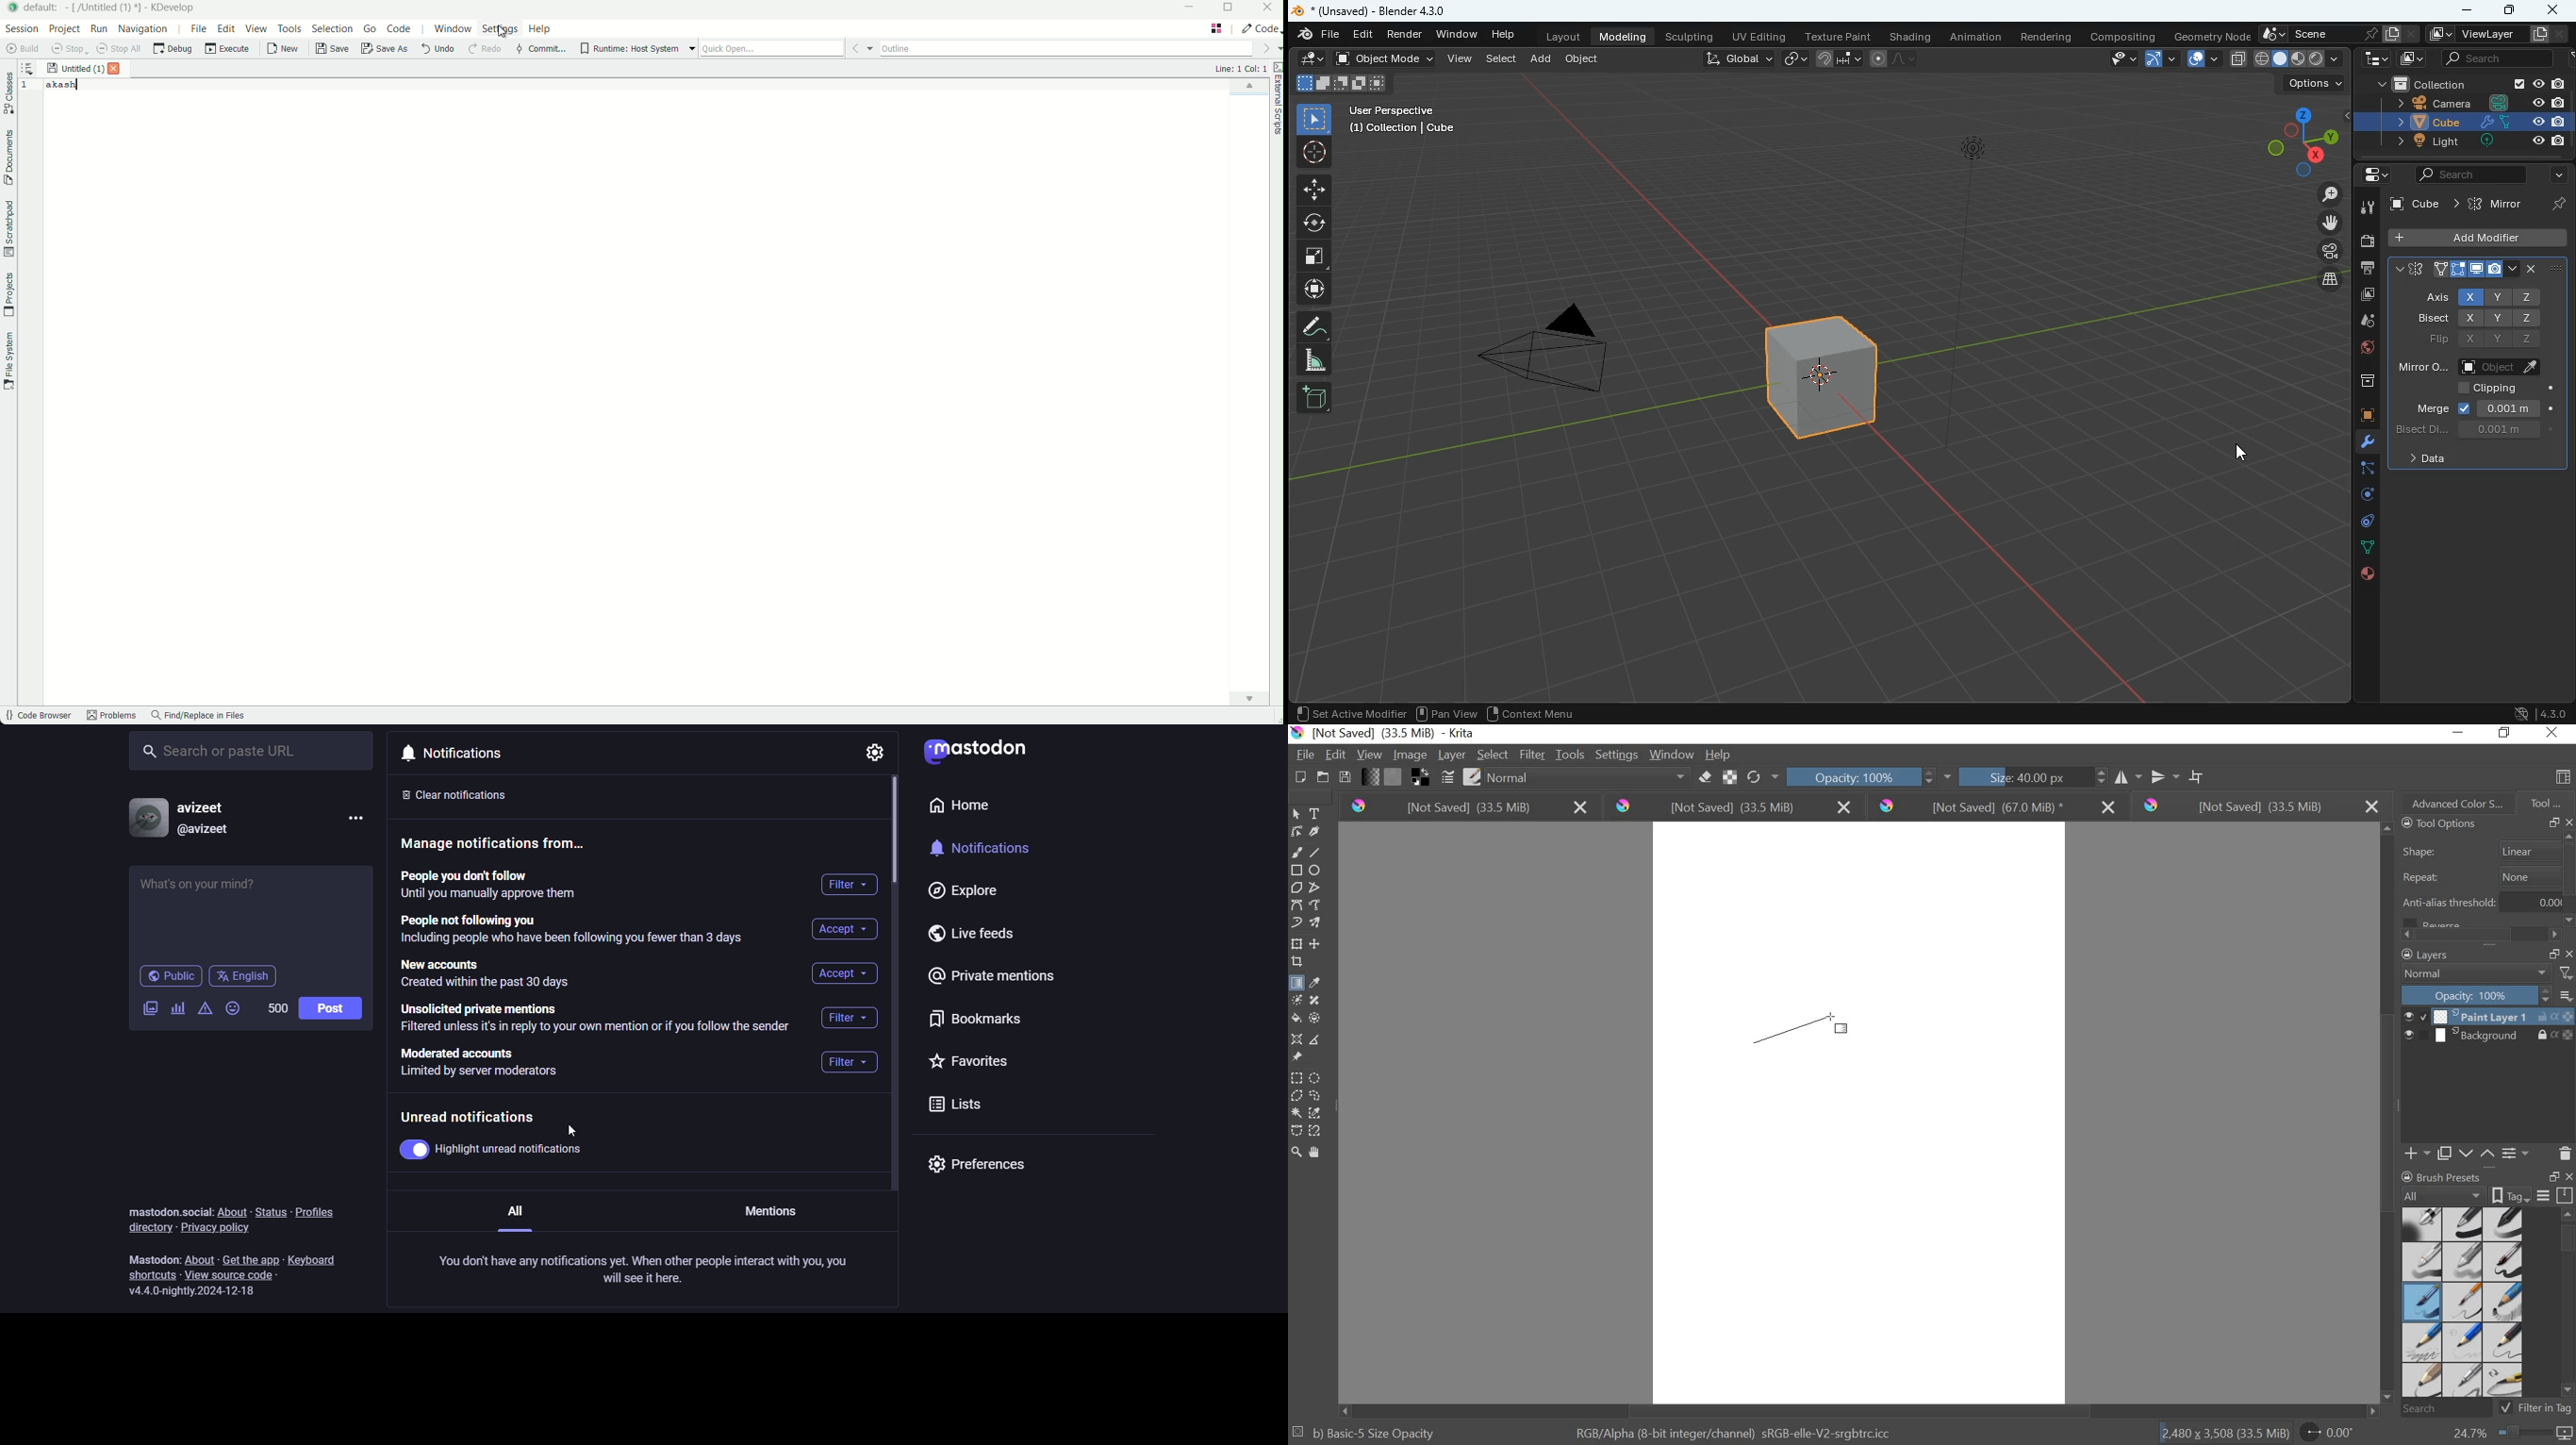 This screenshot has width=2576, height=1456. I want to click on TOOL, so click(2546, 802).